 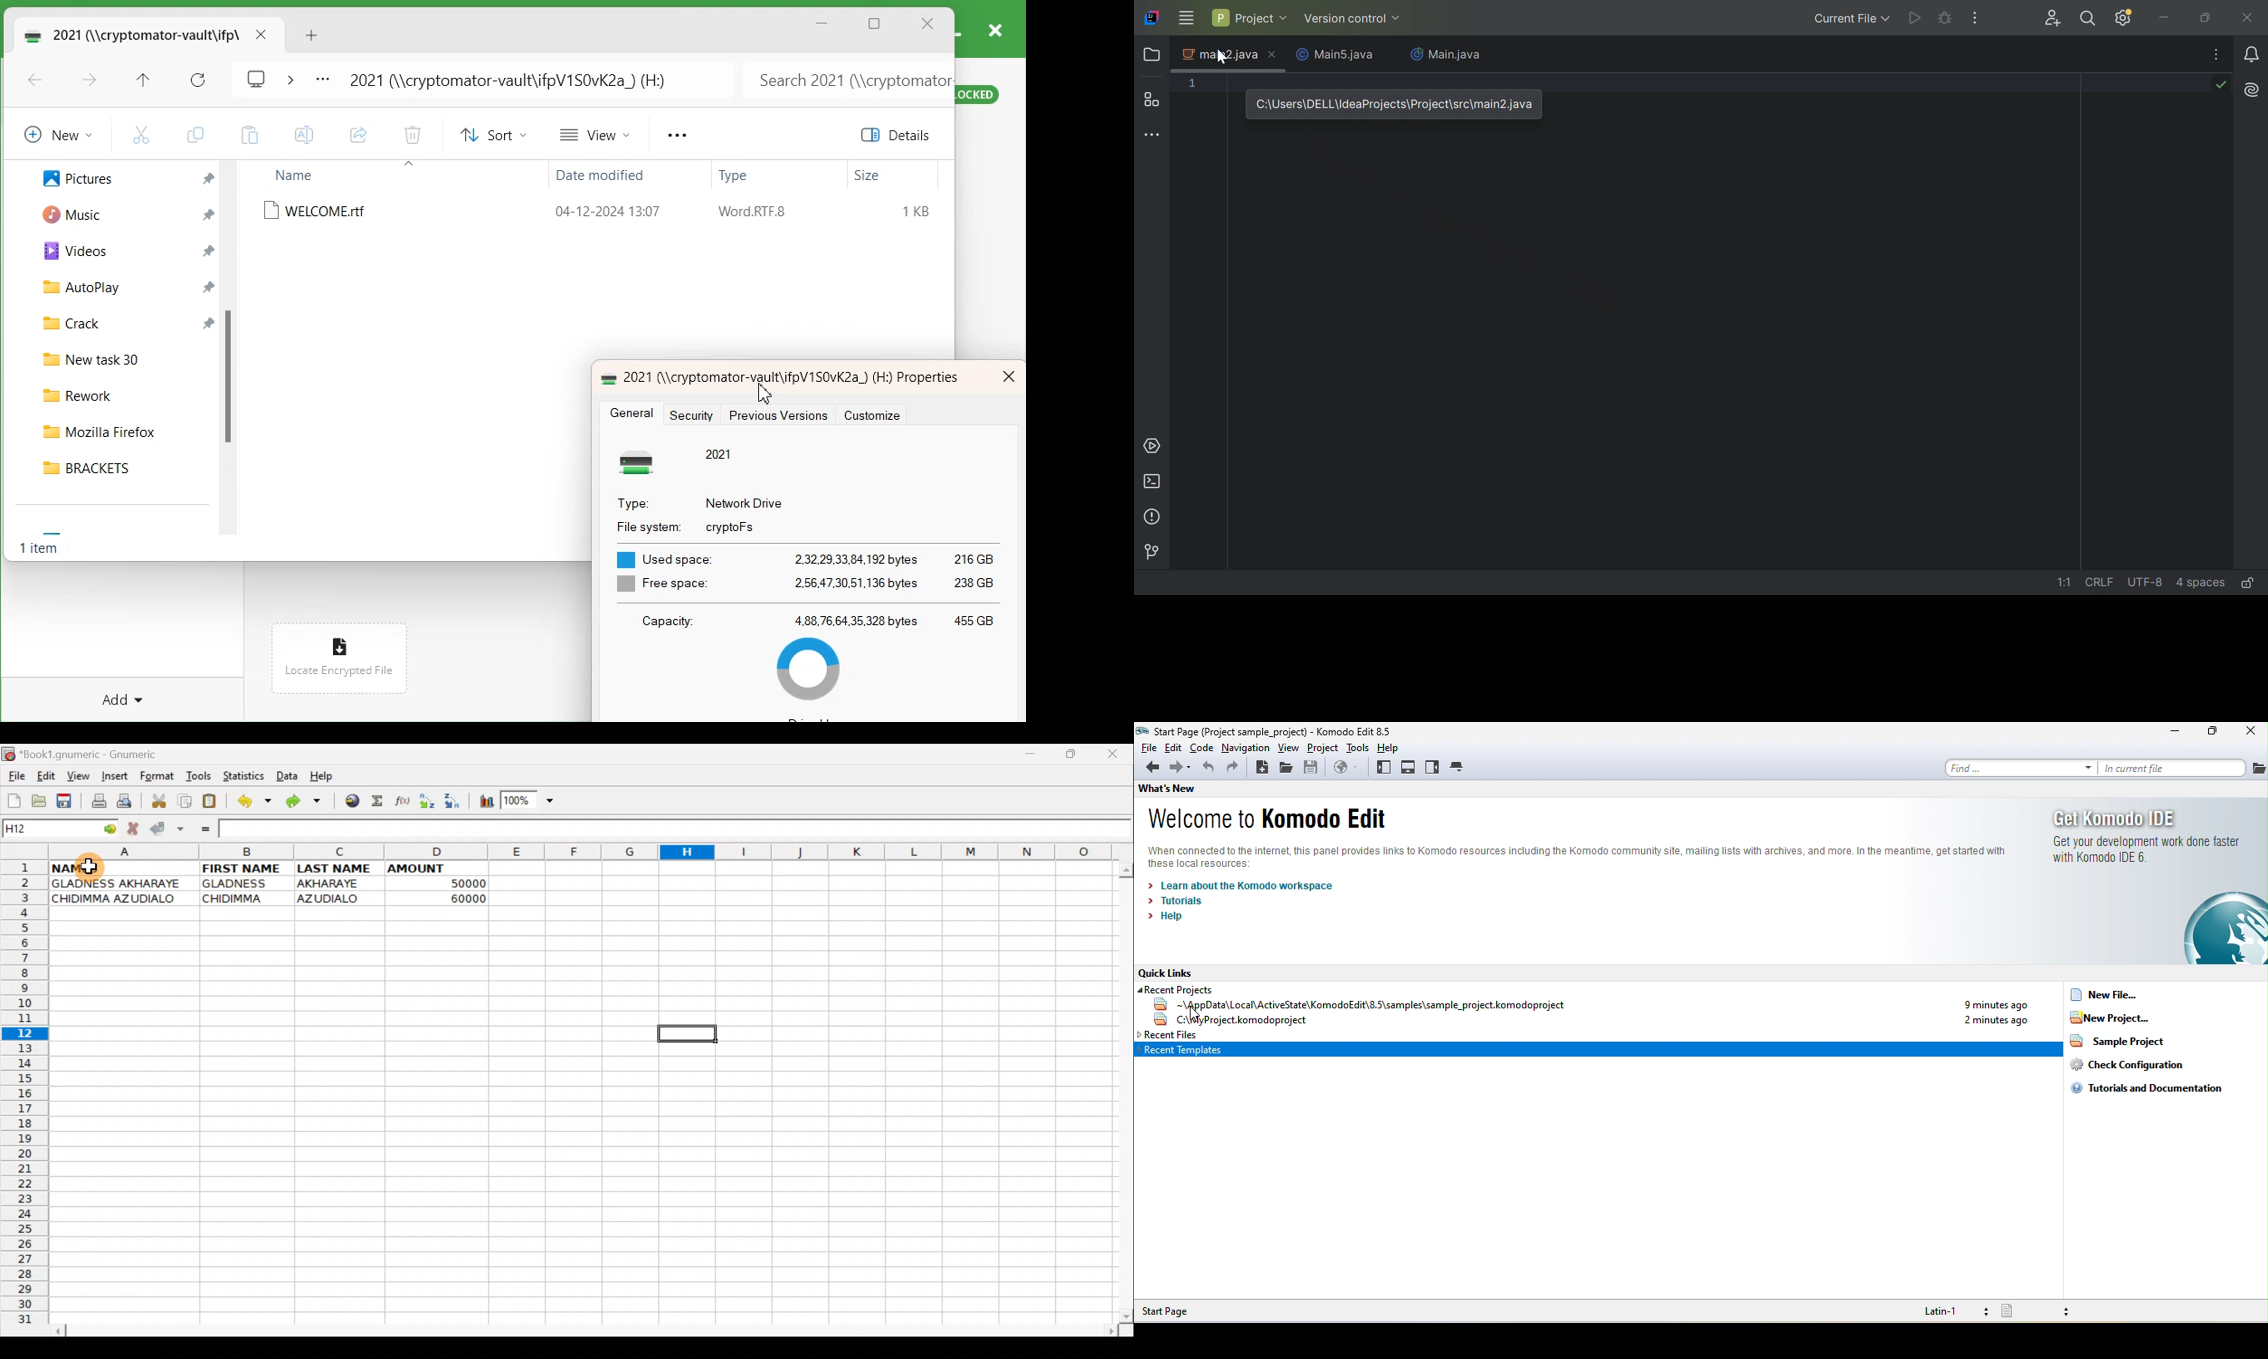 What do you see at coordinates (574, 1116) in the screenshot?
I see `Cells` at bounding box center [574, 1116].